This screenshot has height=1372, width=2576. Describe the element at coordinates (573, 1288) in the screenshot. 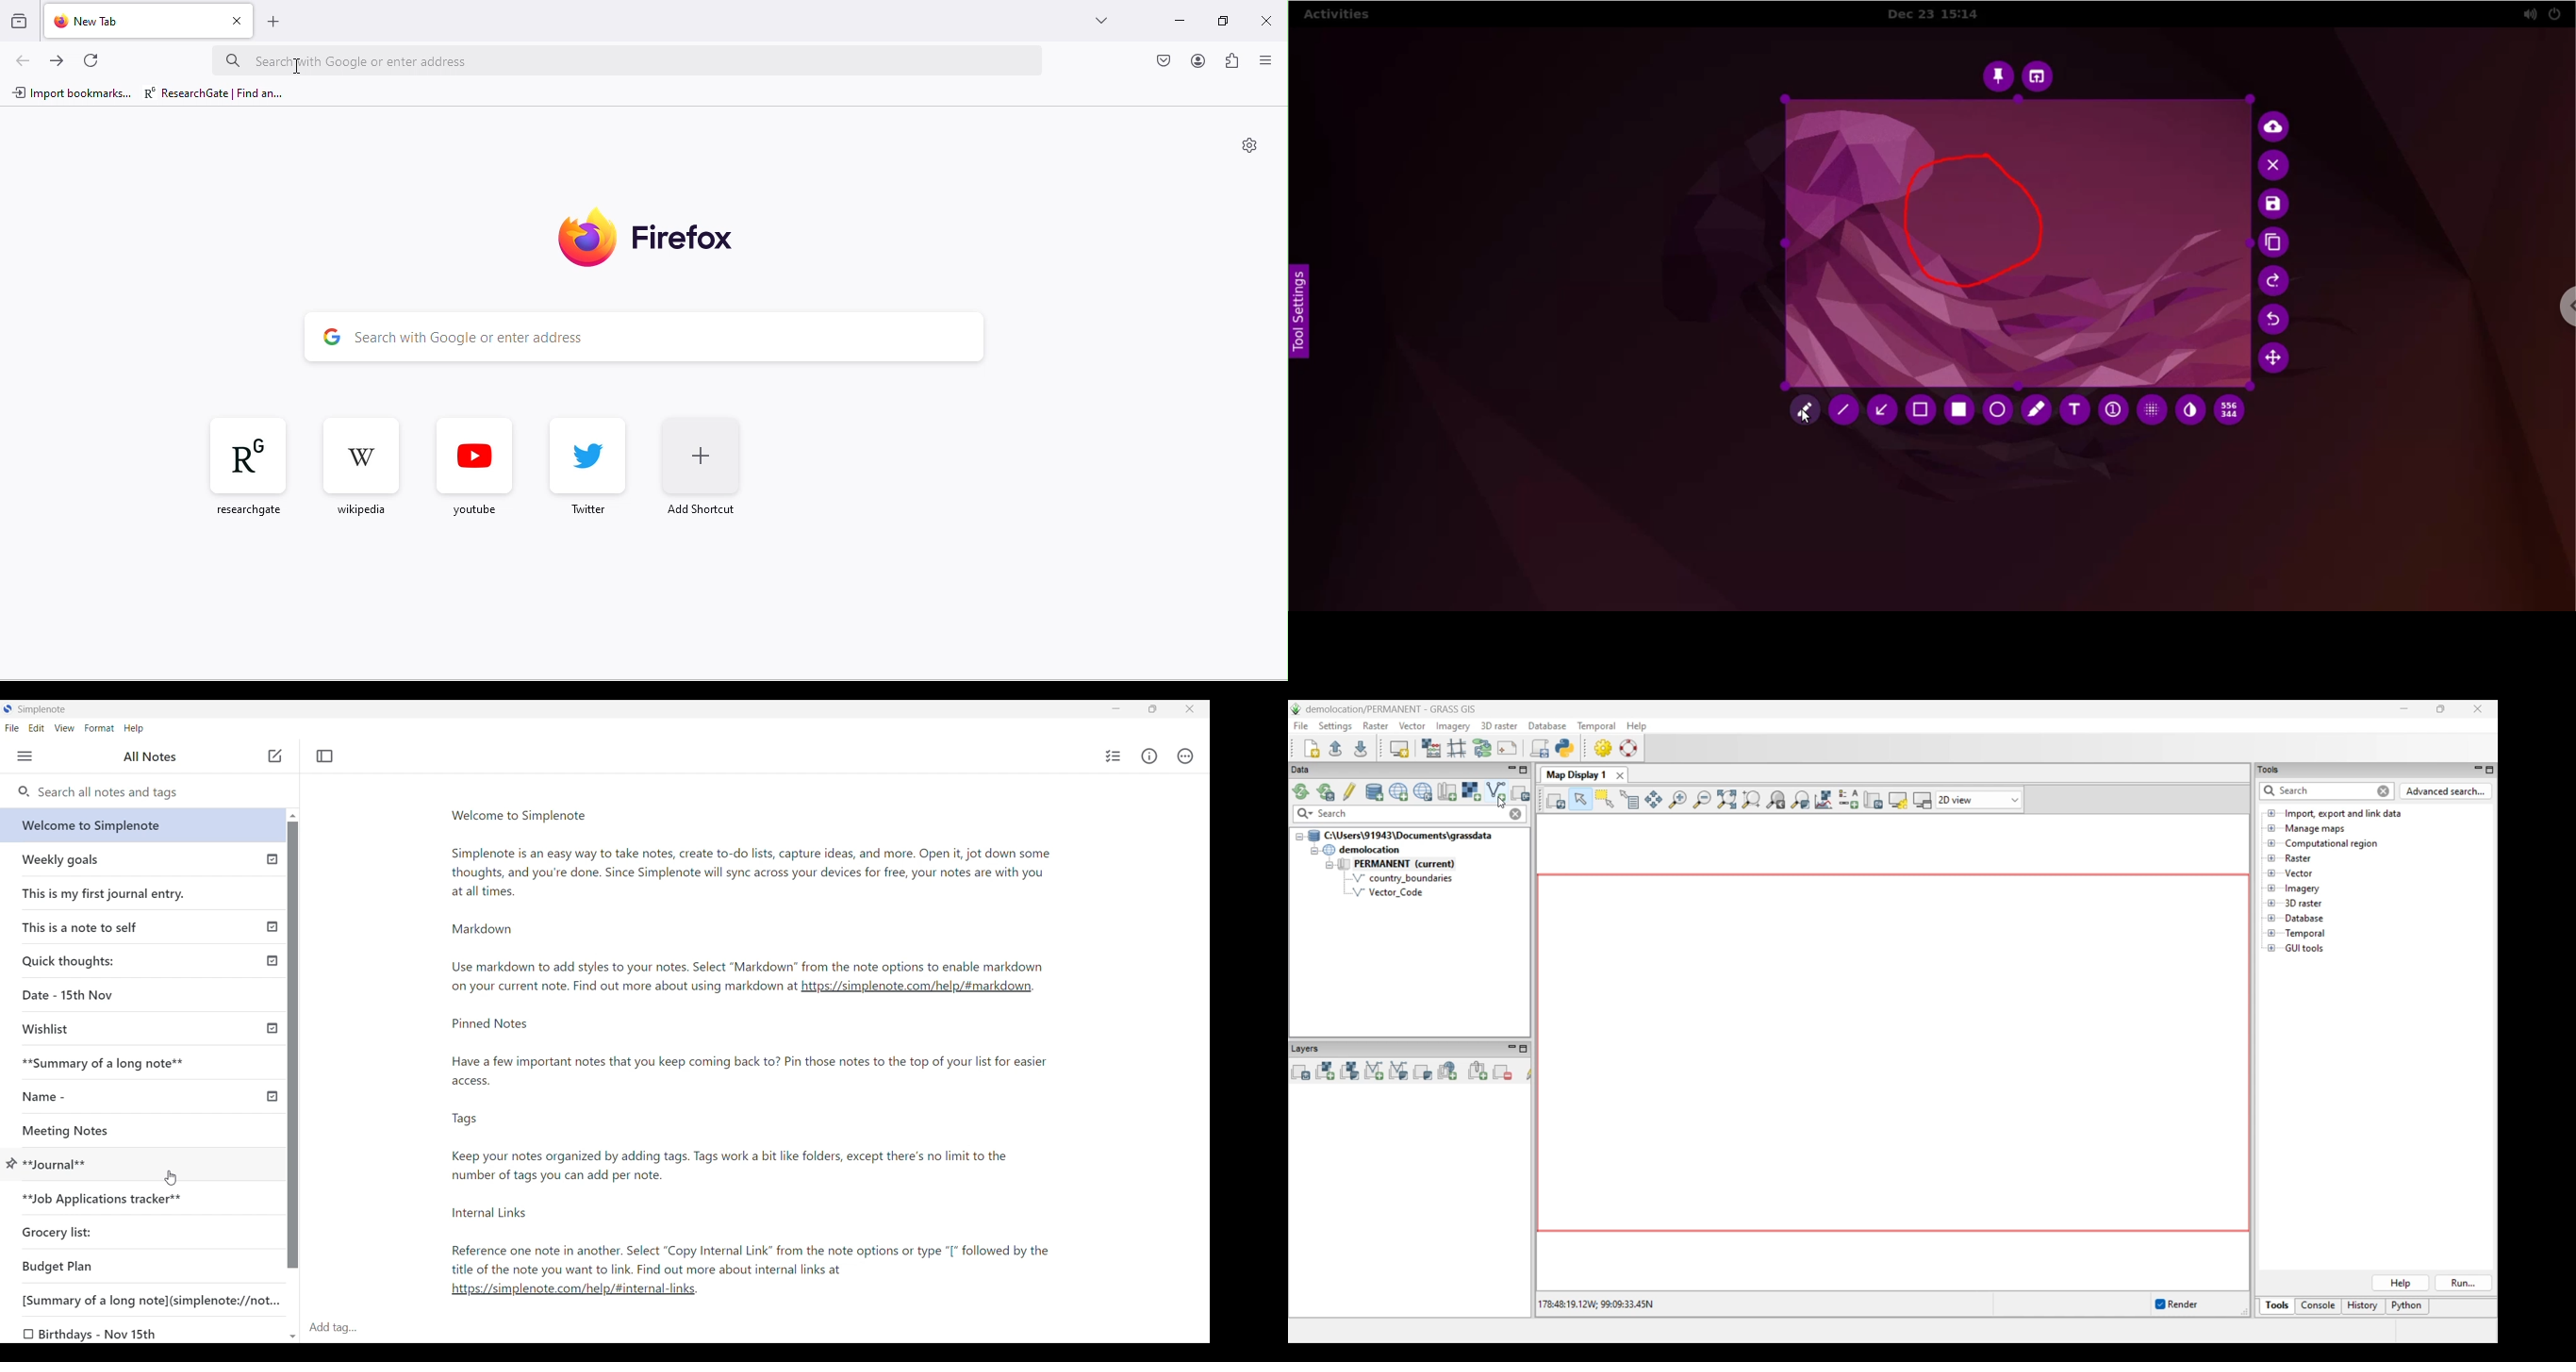

I see `link2` at that location.